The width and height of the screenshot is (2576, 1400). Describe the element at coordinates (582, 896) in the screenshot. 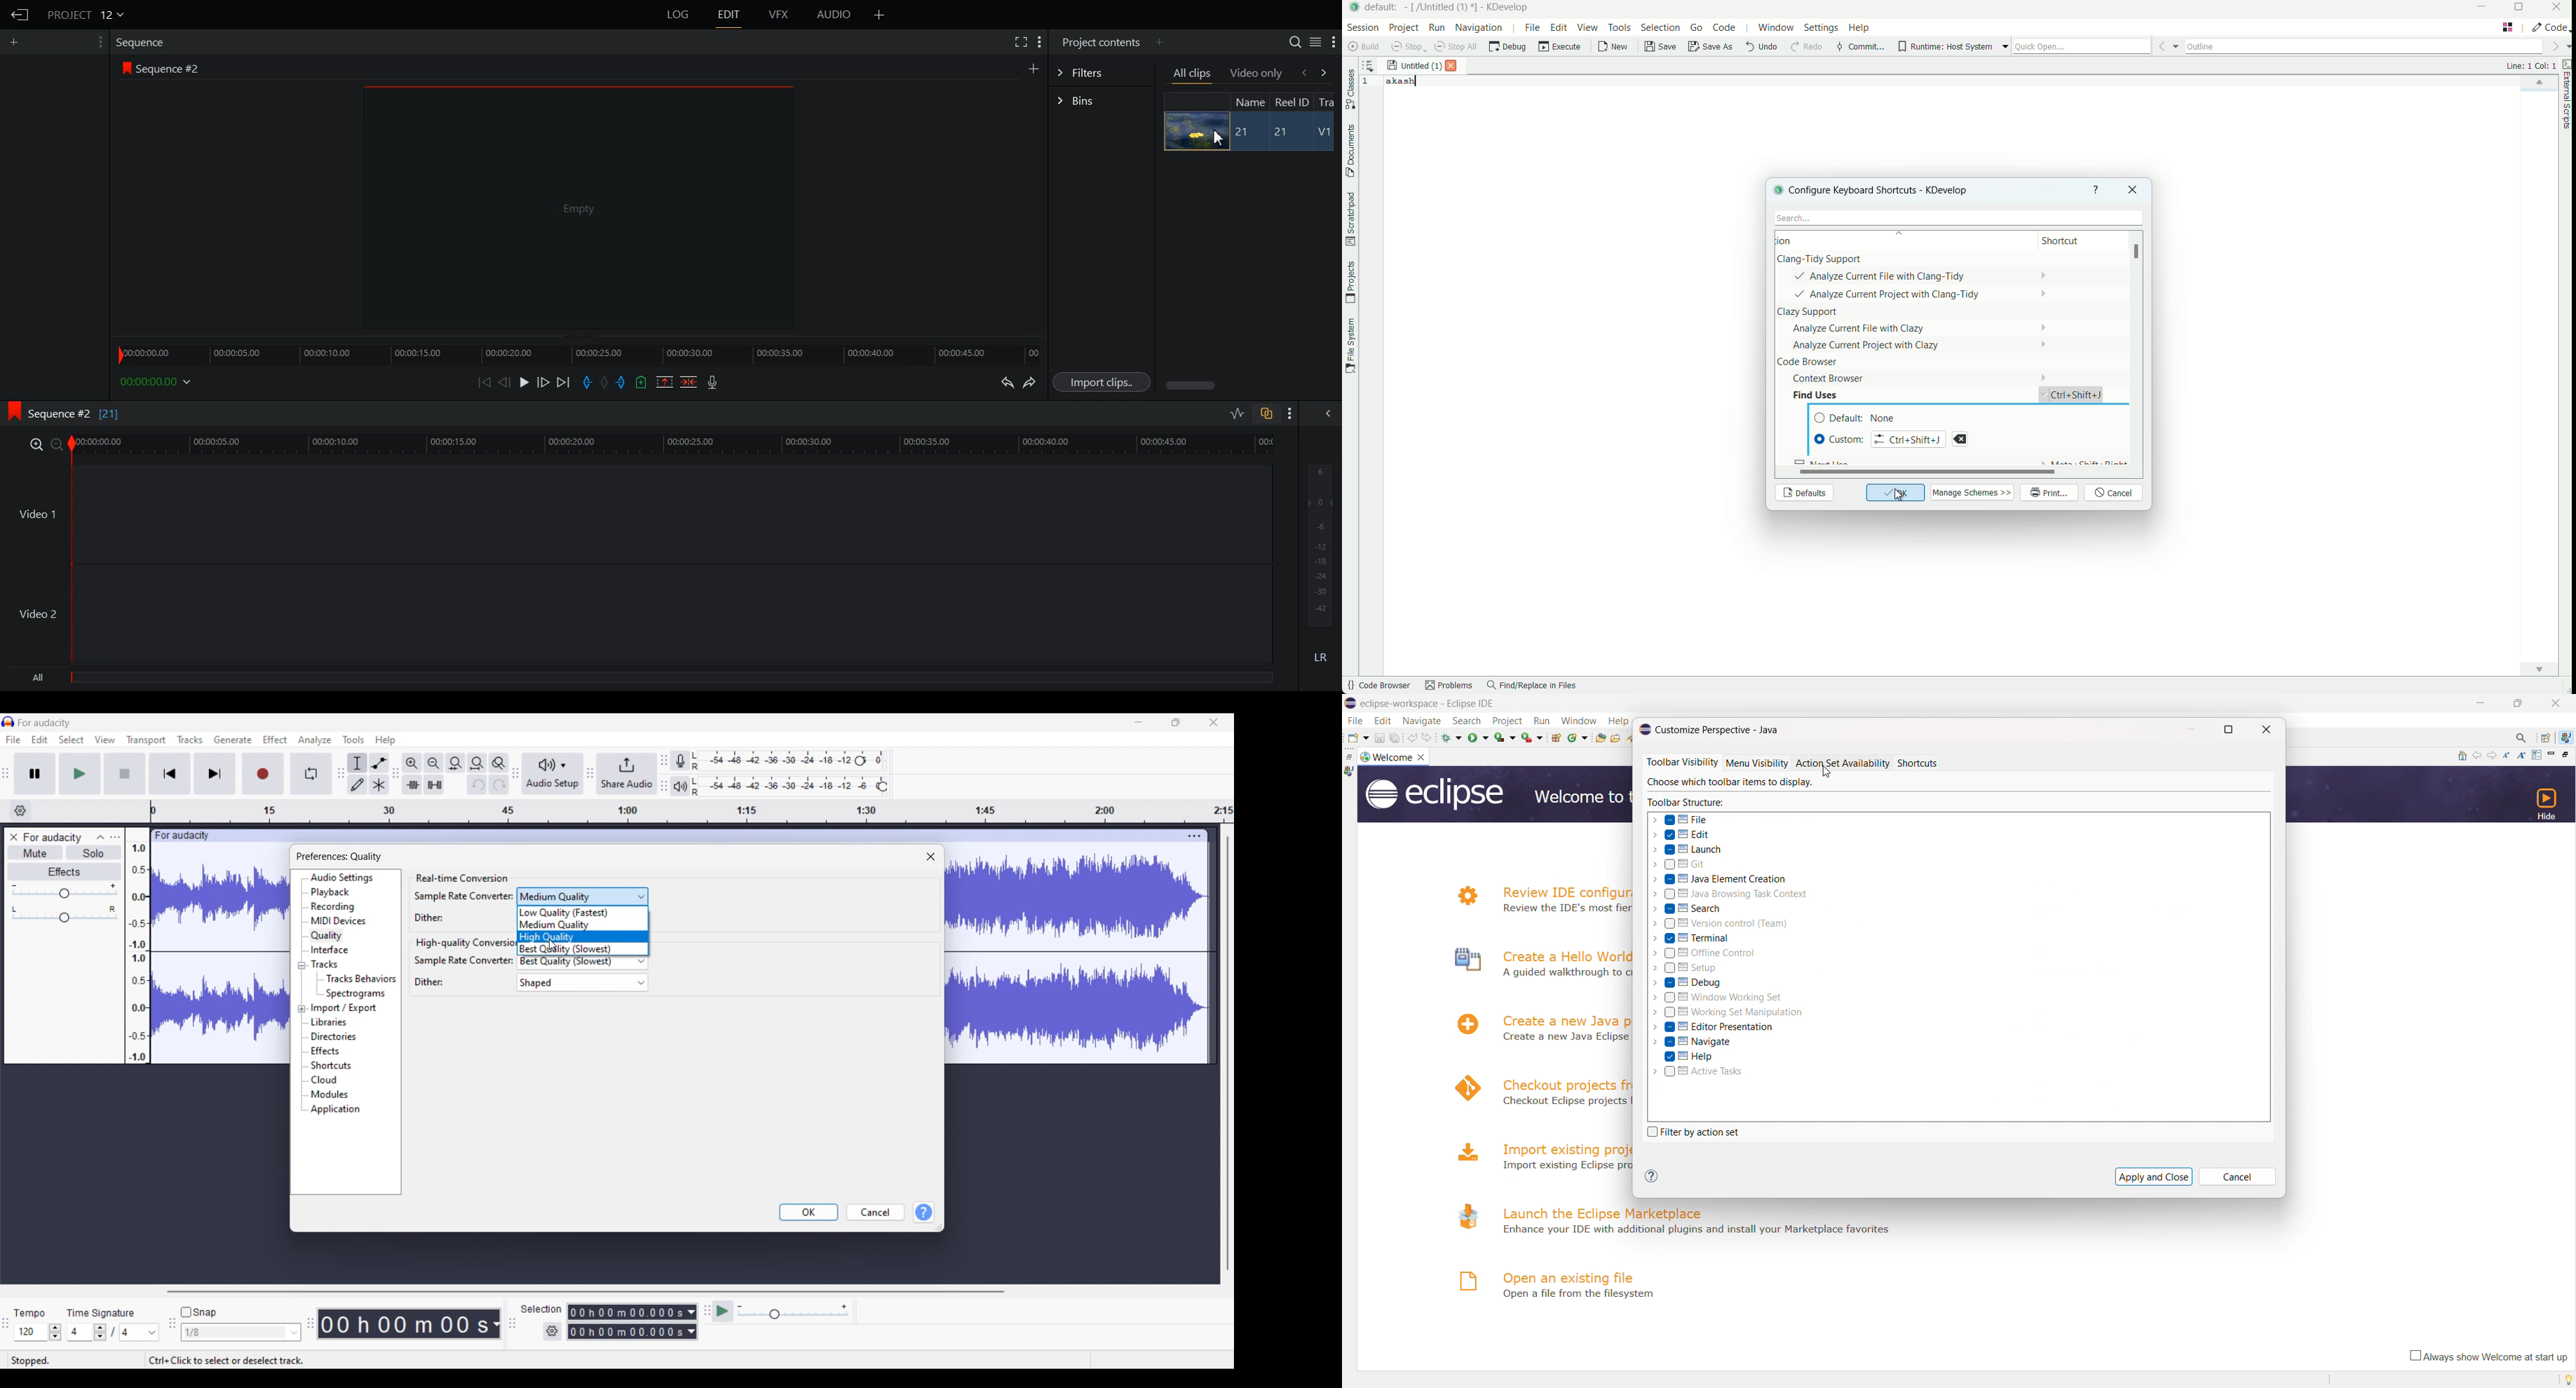

I see `medium quality` at that location.